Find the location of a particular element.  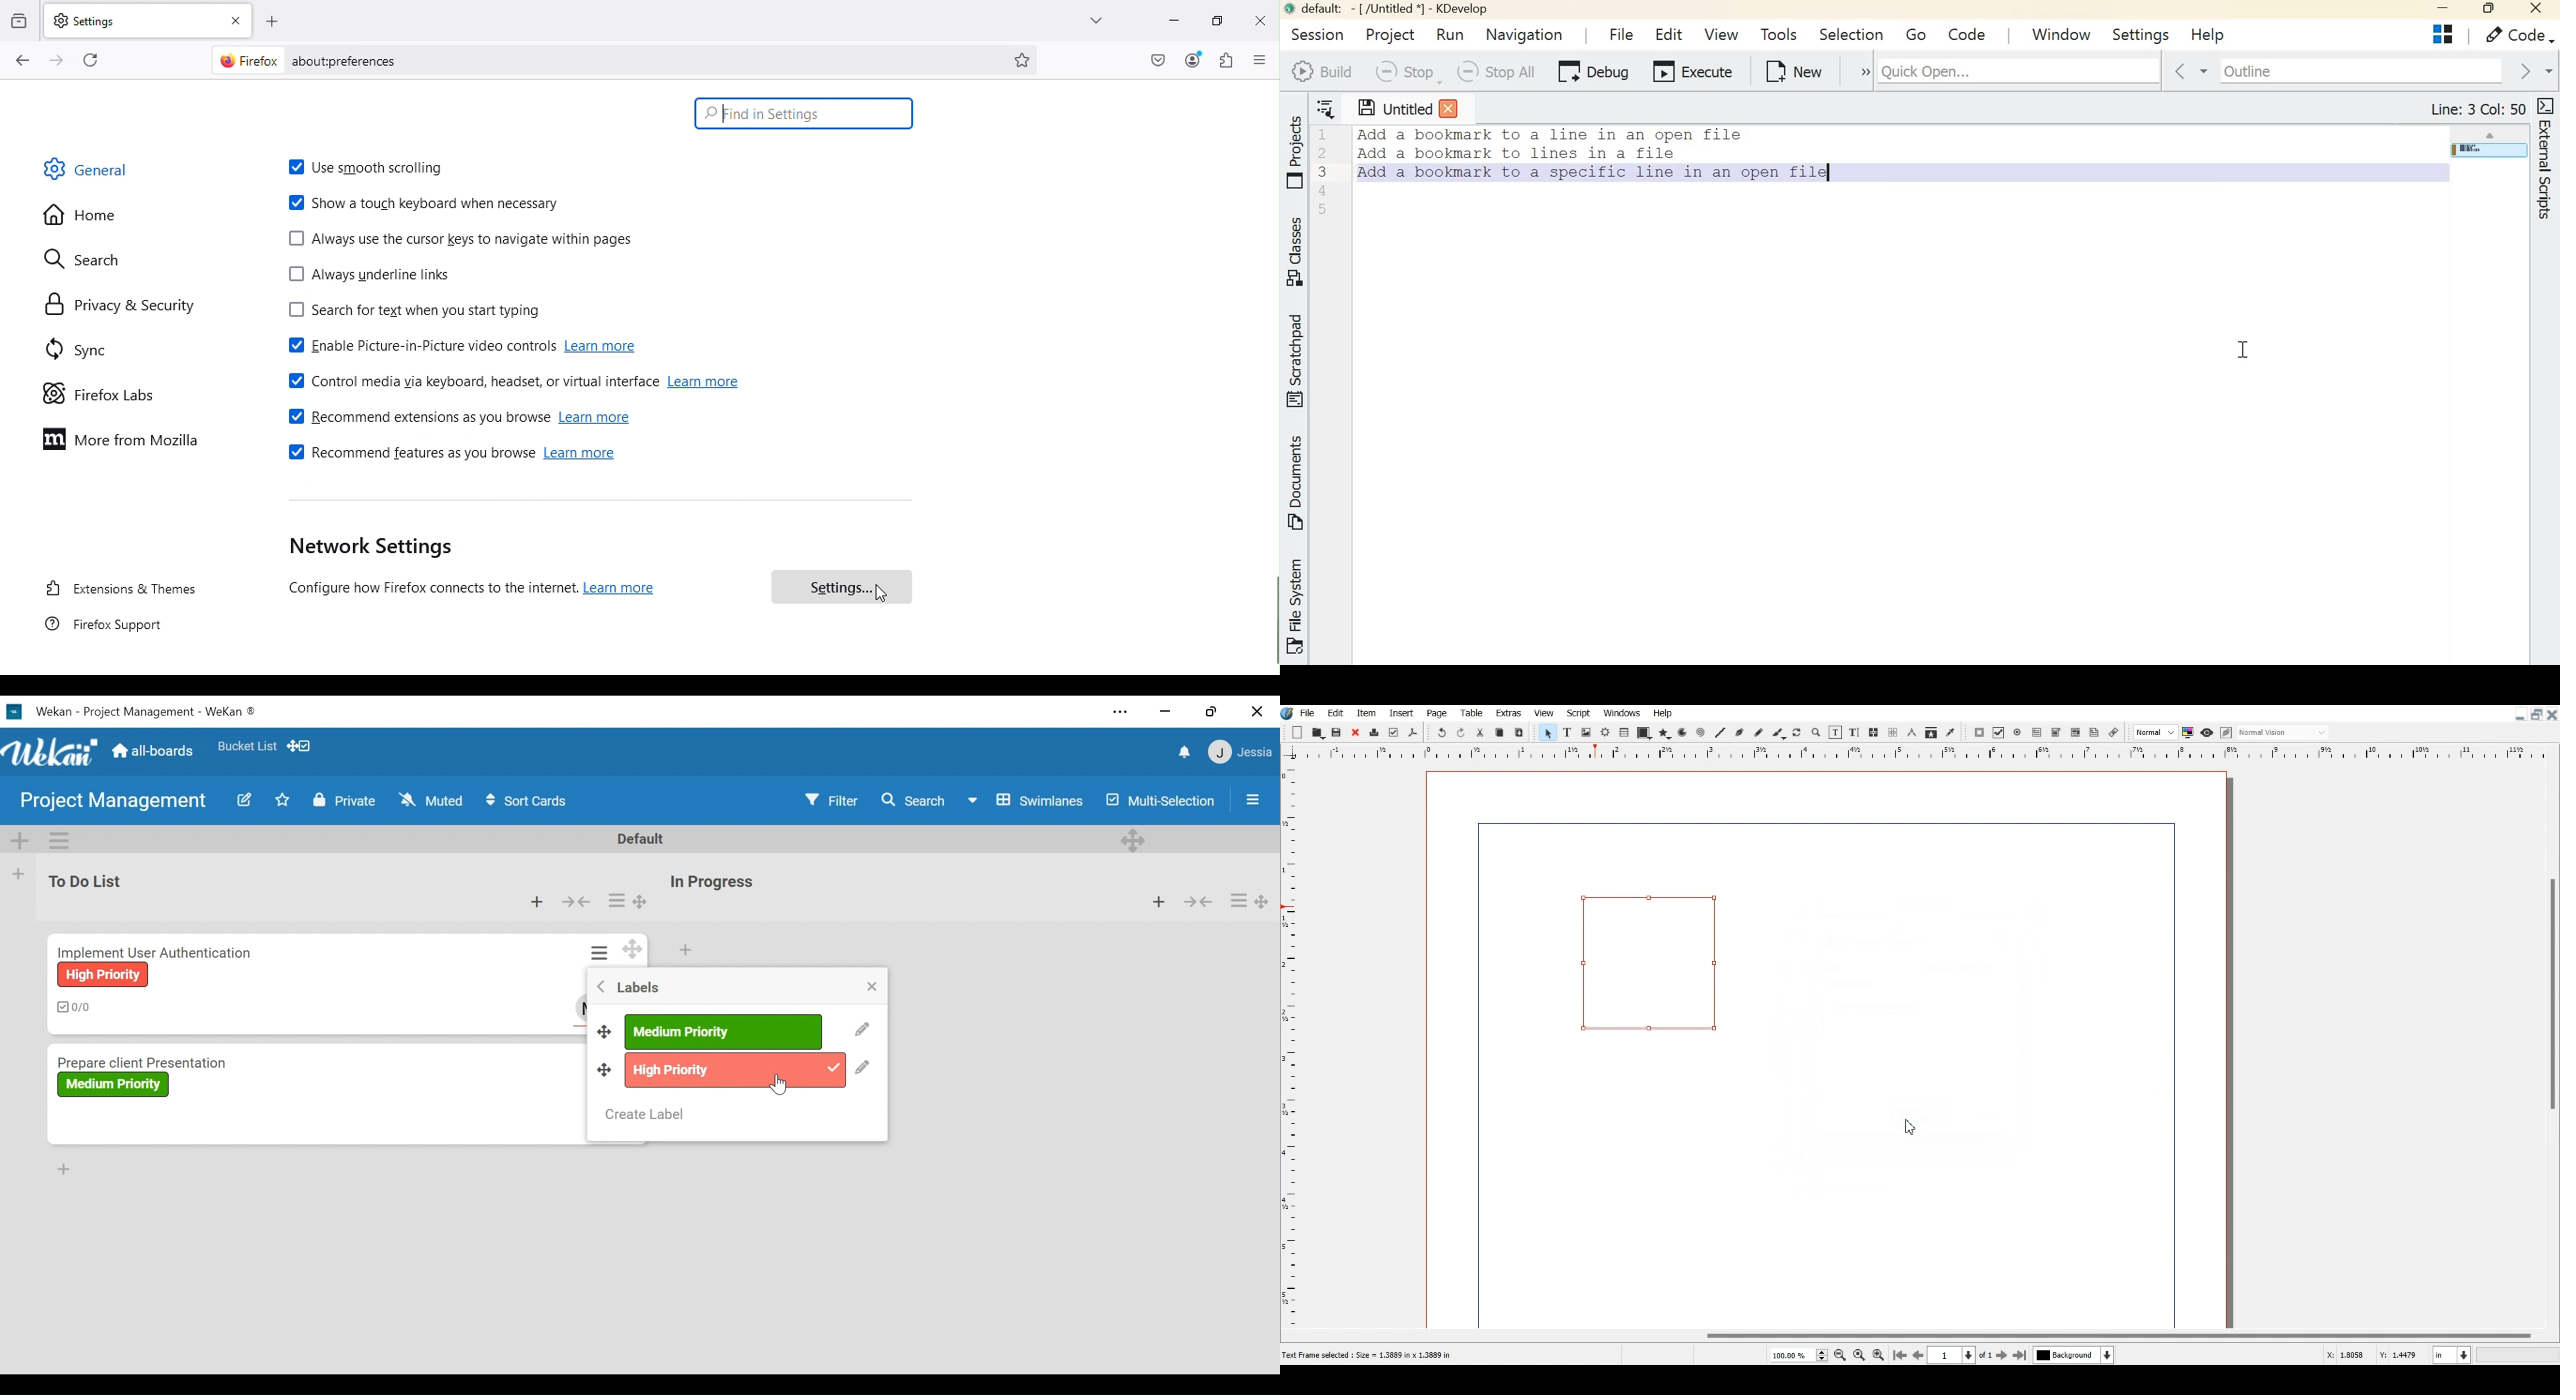

View recent browsing across windows and devices is located at coordinates (21, 19).